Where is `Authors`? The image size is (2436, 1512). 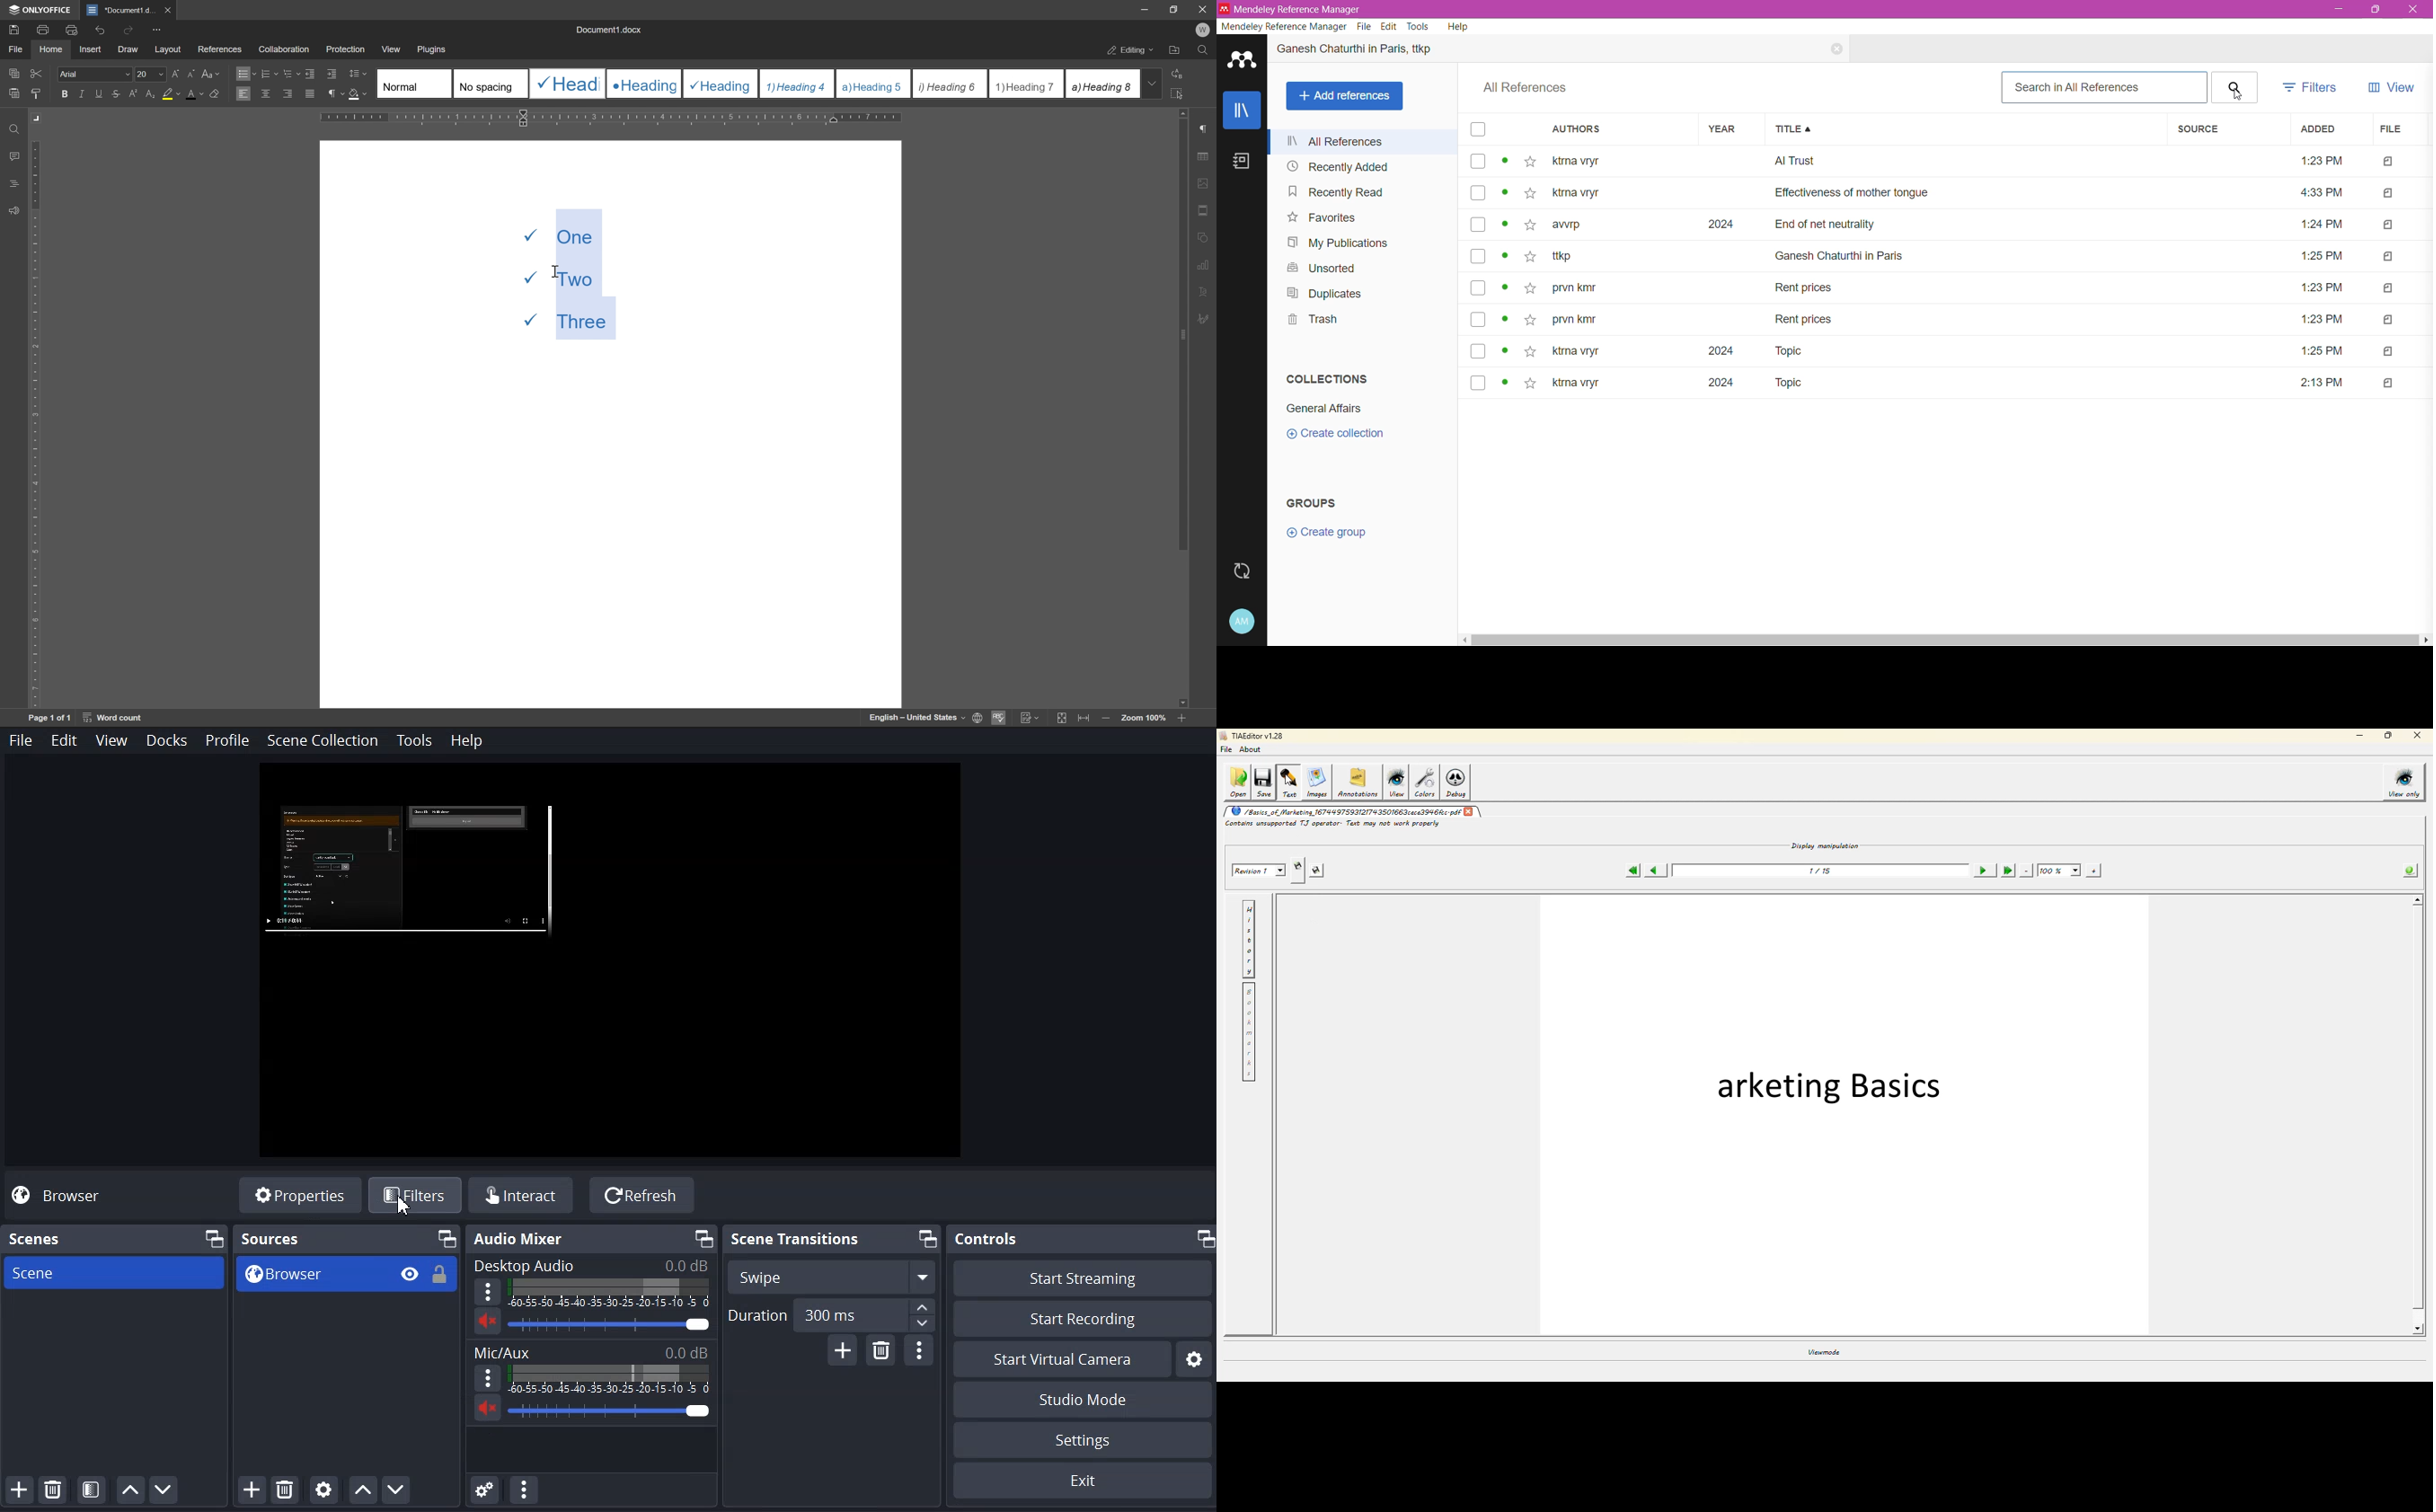 Authors is located at coordinates (1623, 130).